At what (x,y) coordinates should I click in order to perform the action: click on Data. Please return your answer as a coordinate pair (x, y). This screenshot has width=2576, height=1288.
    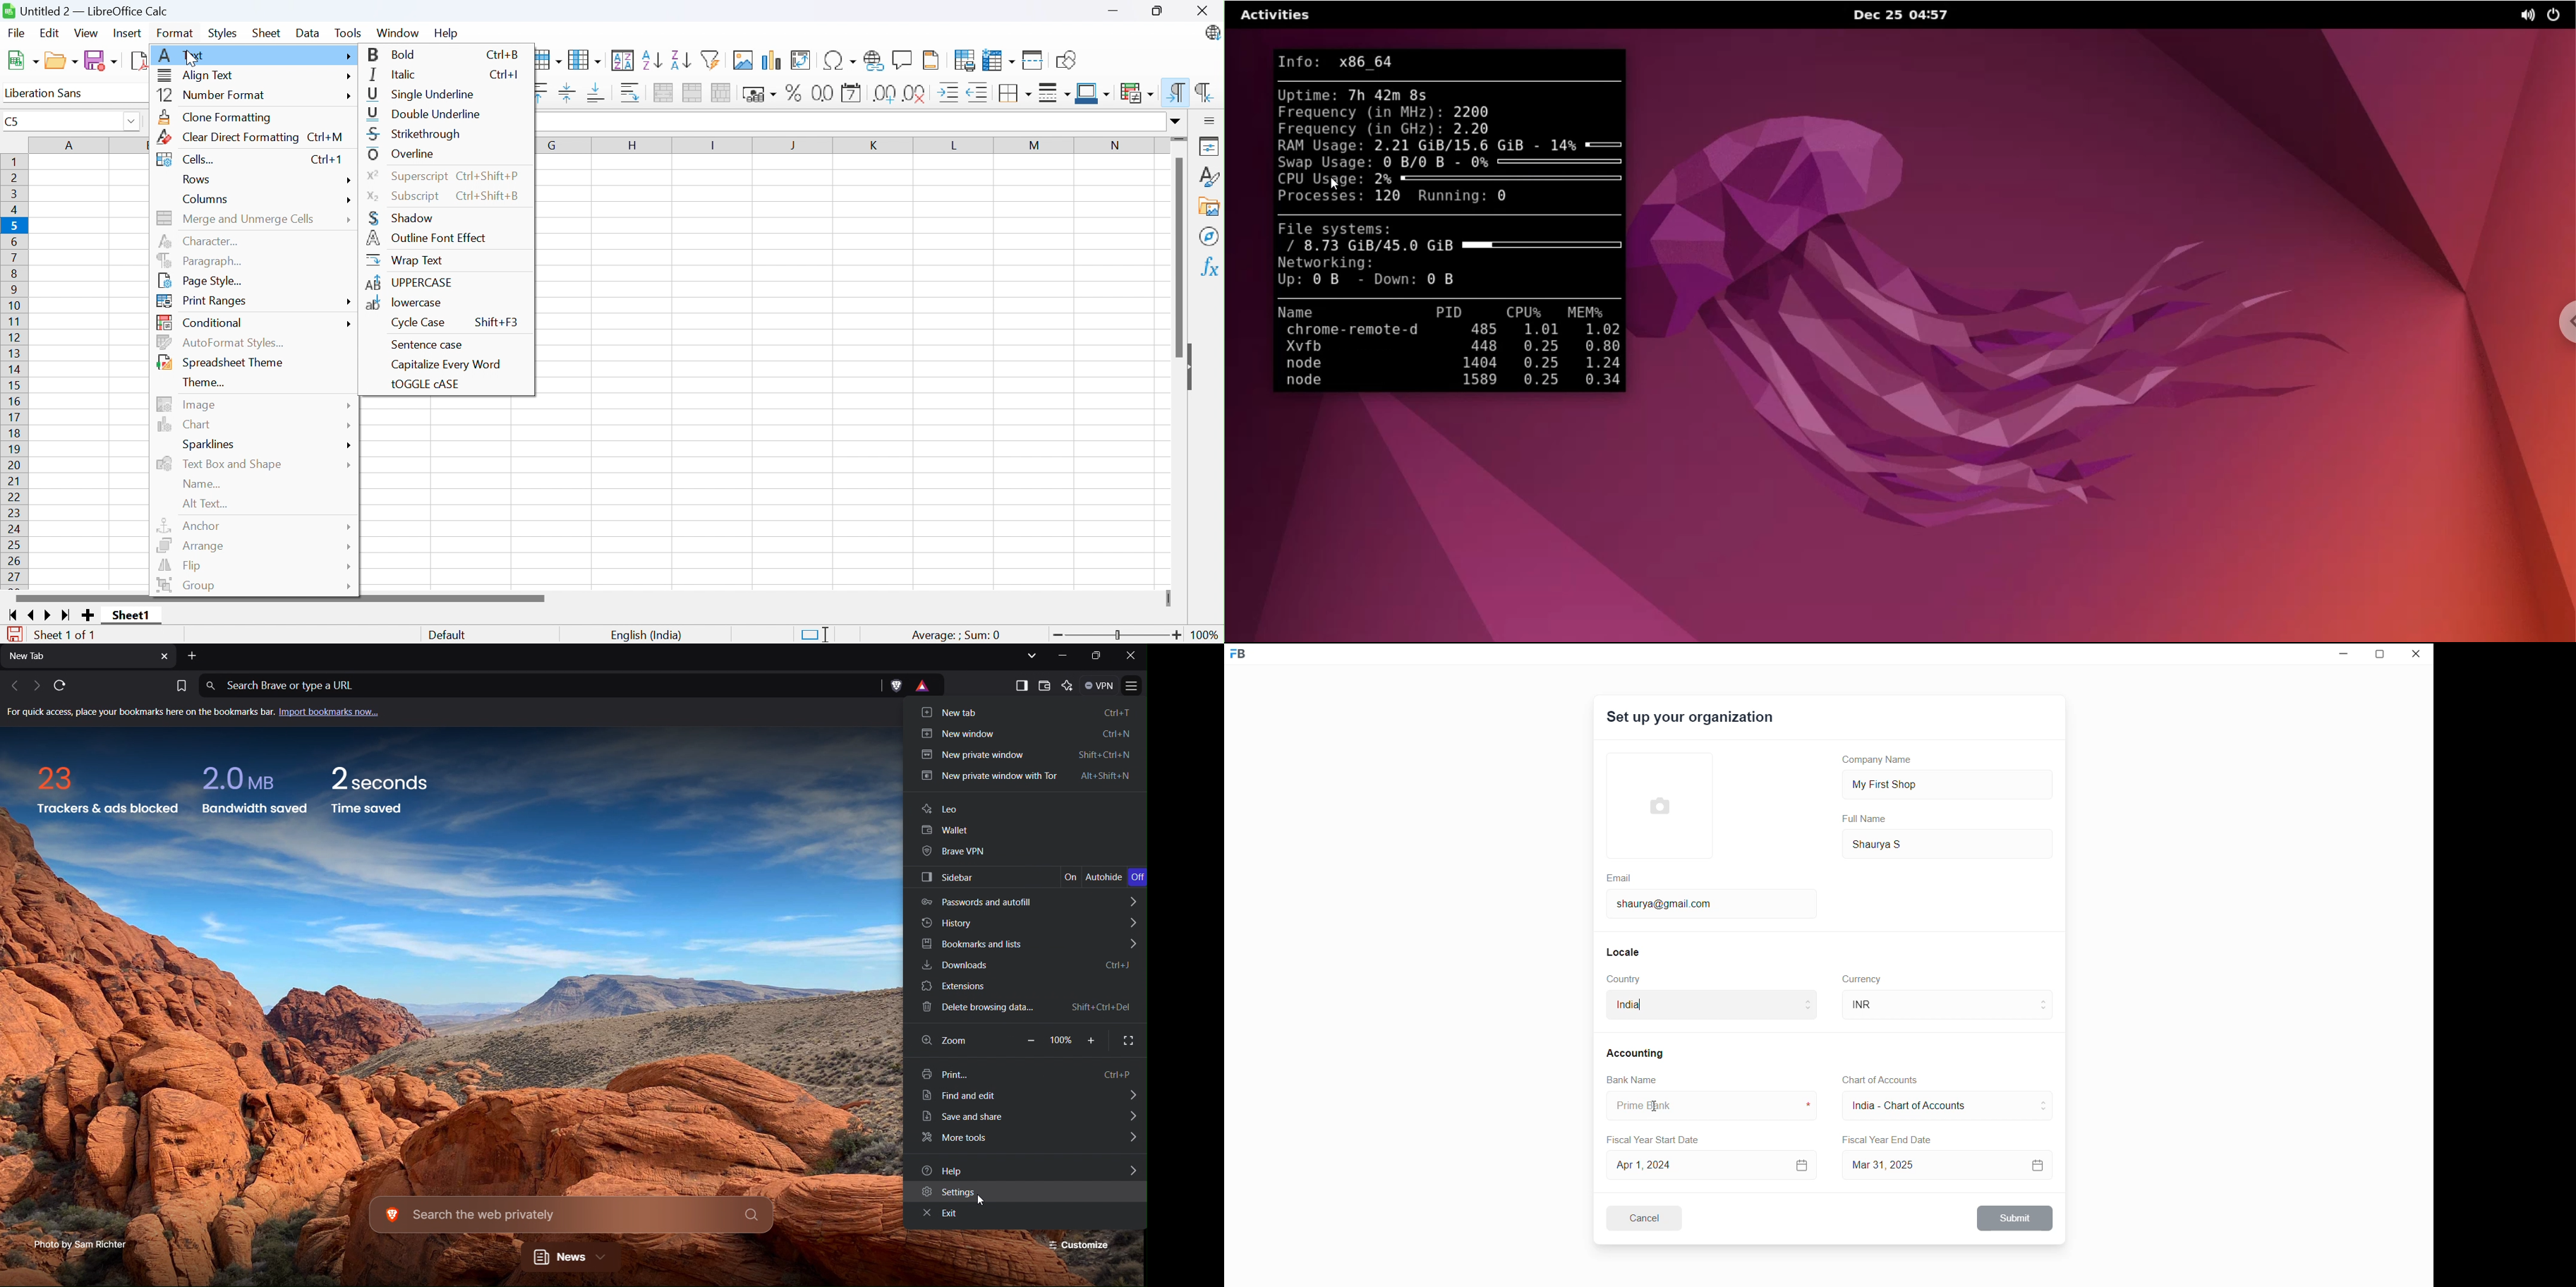
    Looking at the image, I should click on (307, 33).